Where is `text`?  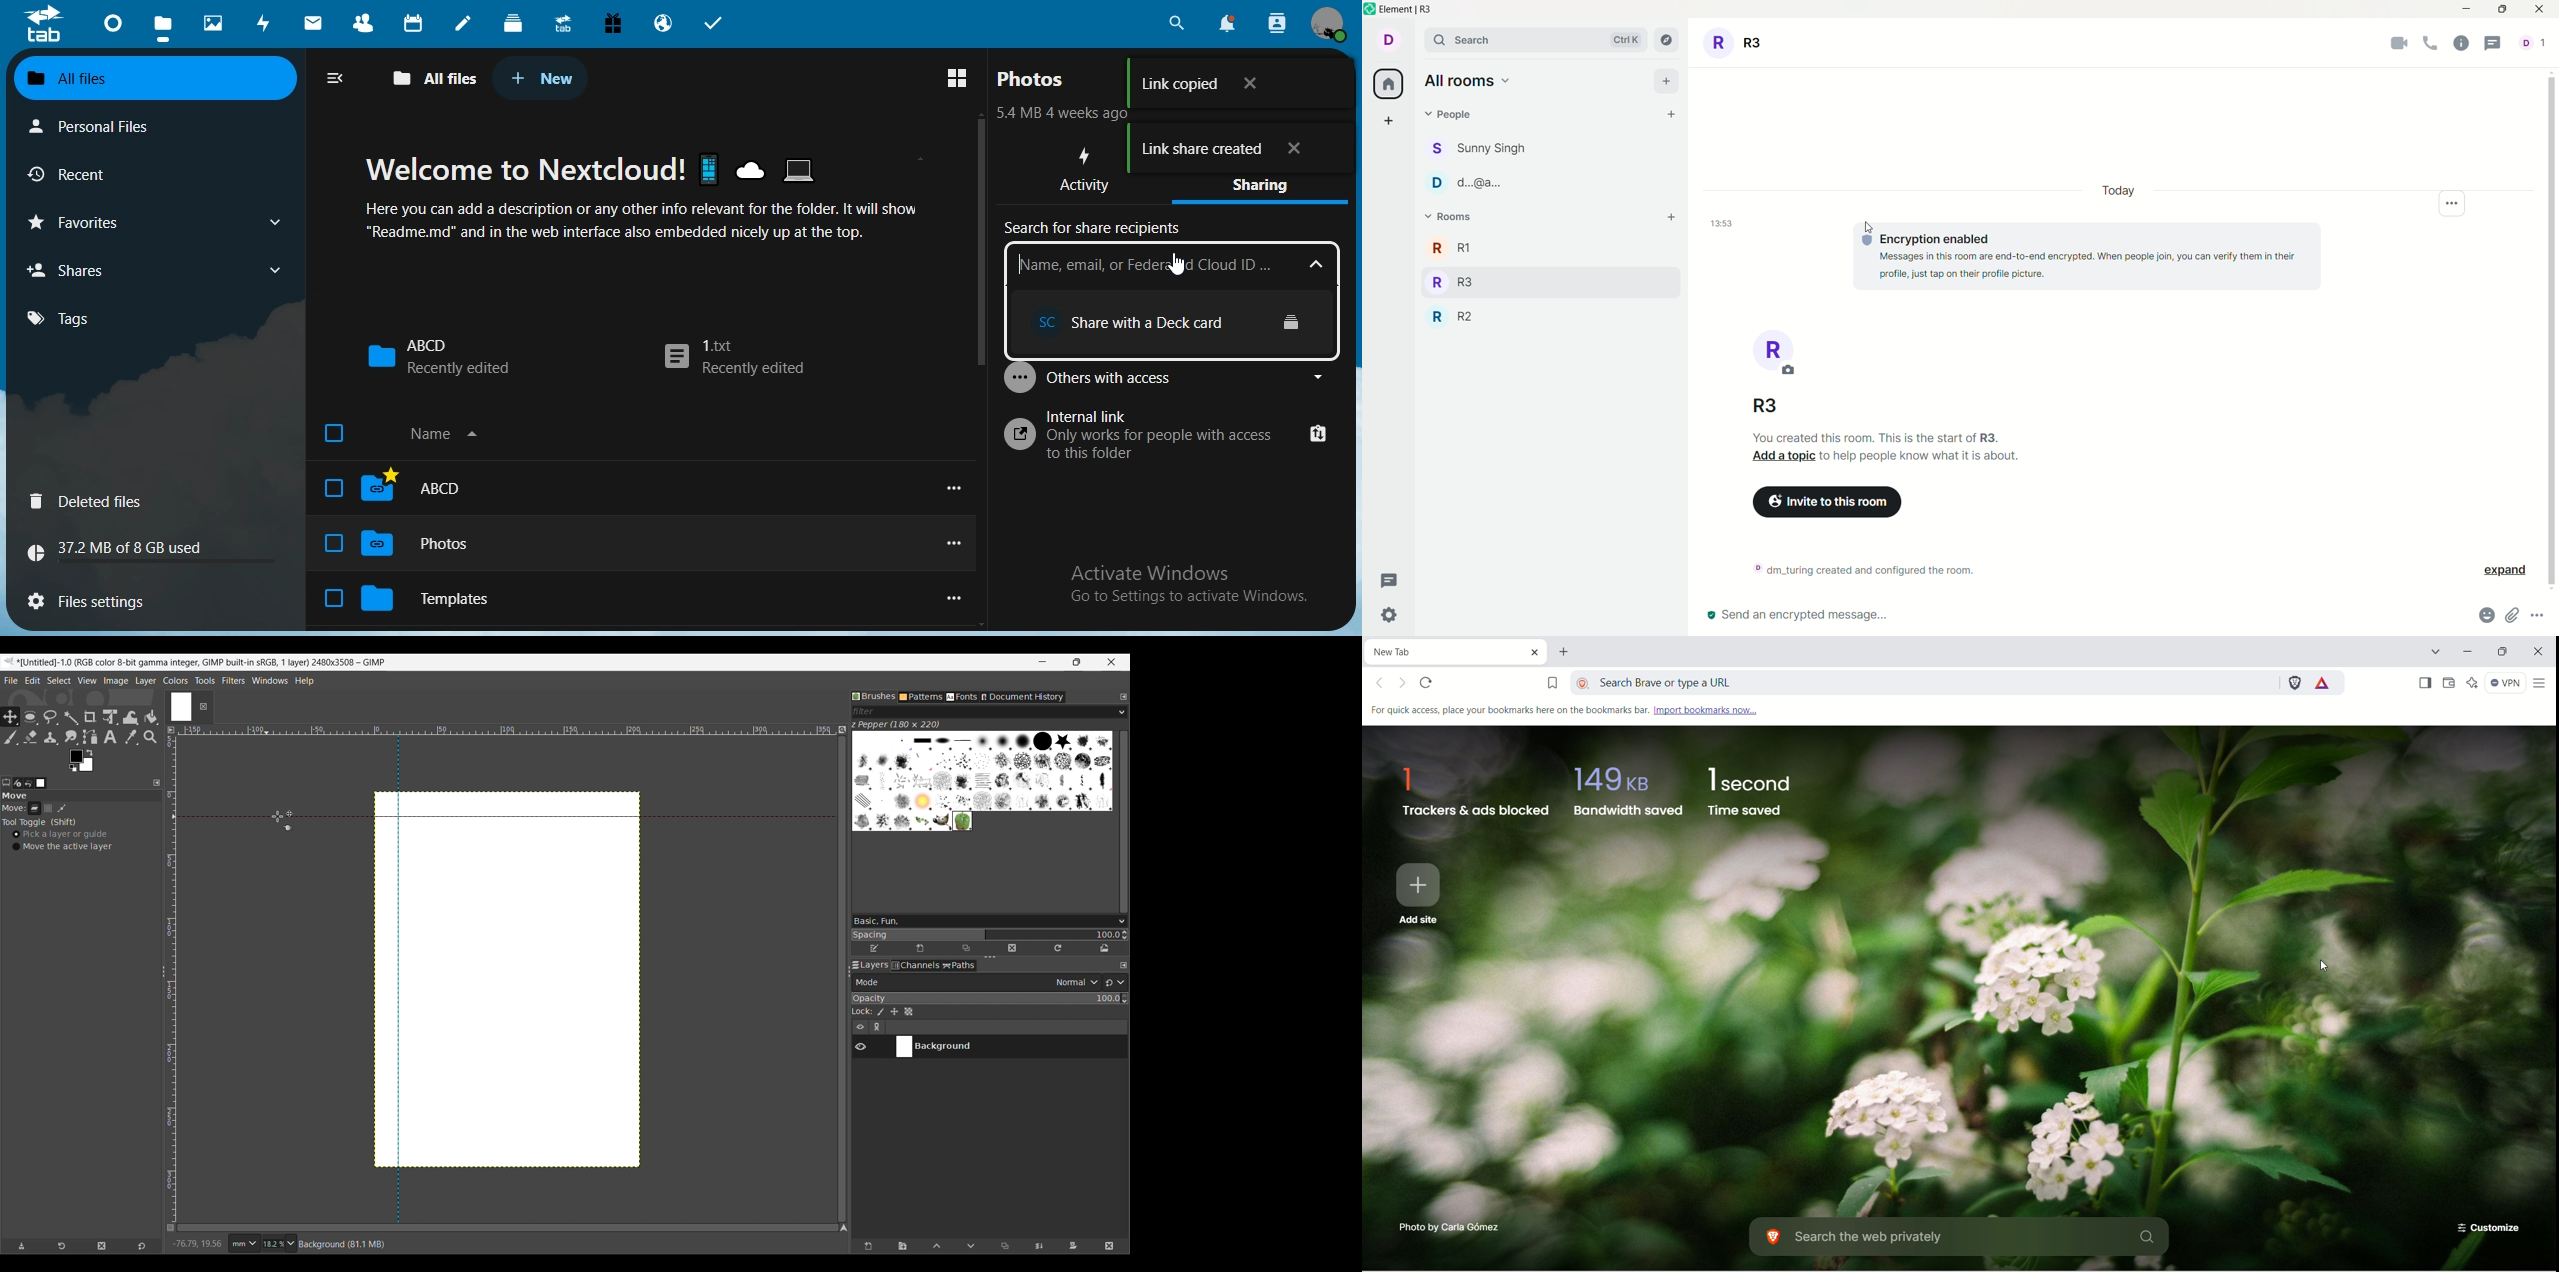
text is located at coordinates (1868, 567).